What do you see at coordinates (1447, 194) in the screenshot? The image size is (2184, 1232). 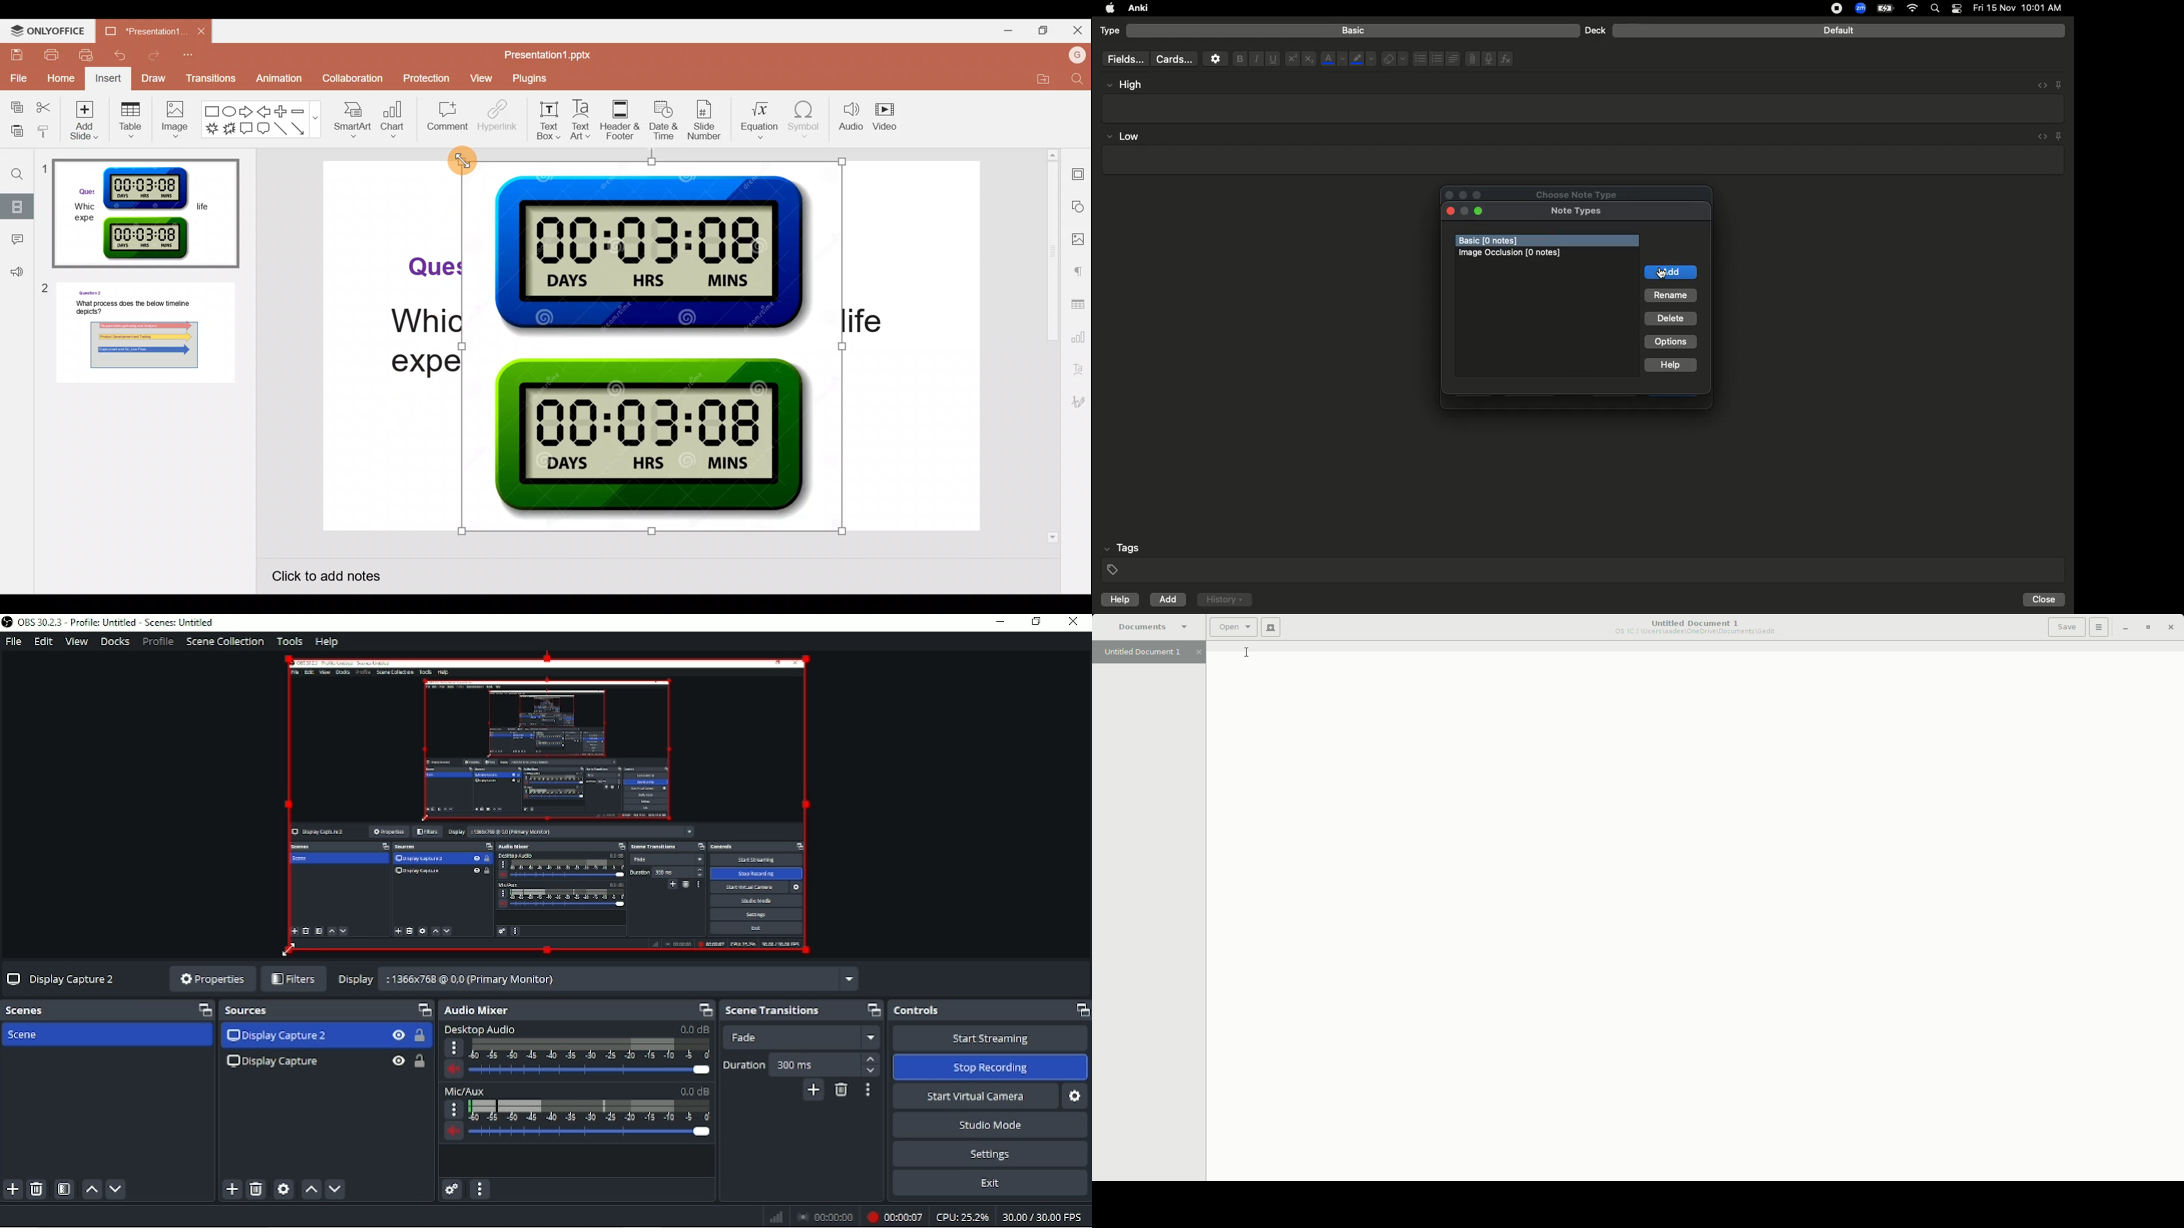 I see `Close` at bounding box center [1447, 194].